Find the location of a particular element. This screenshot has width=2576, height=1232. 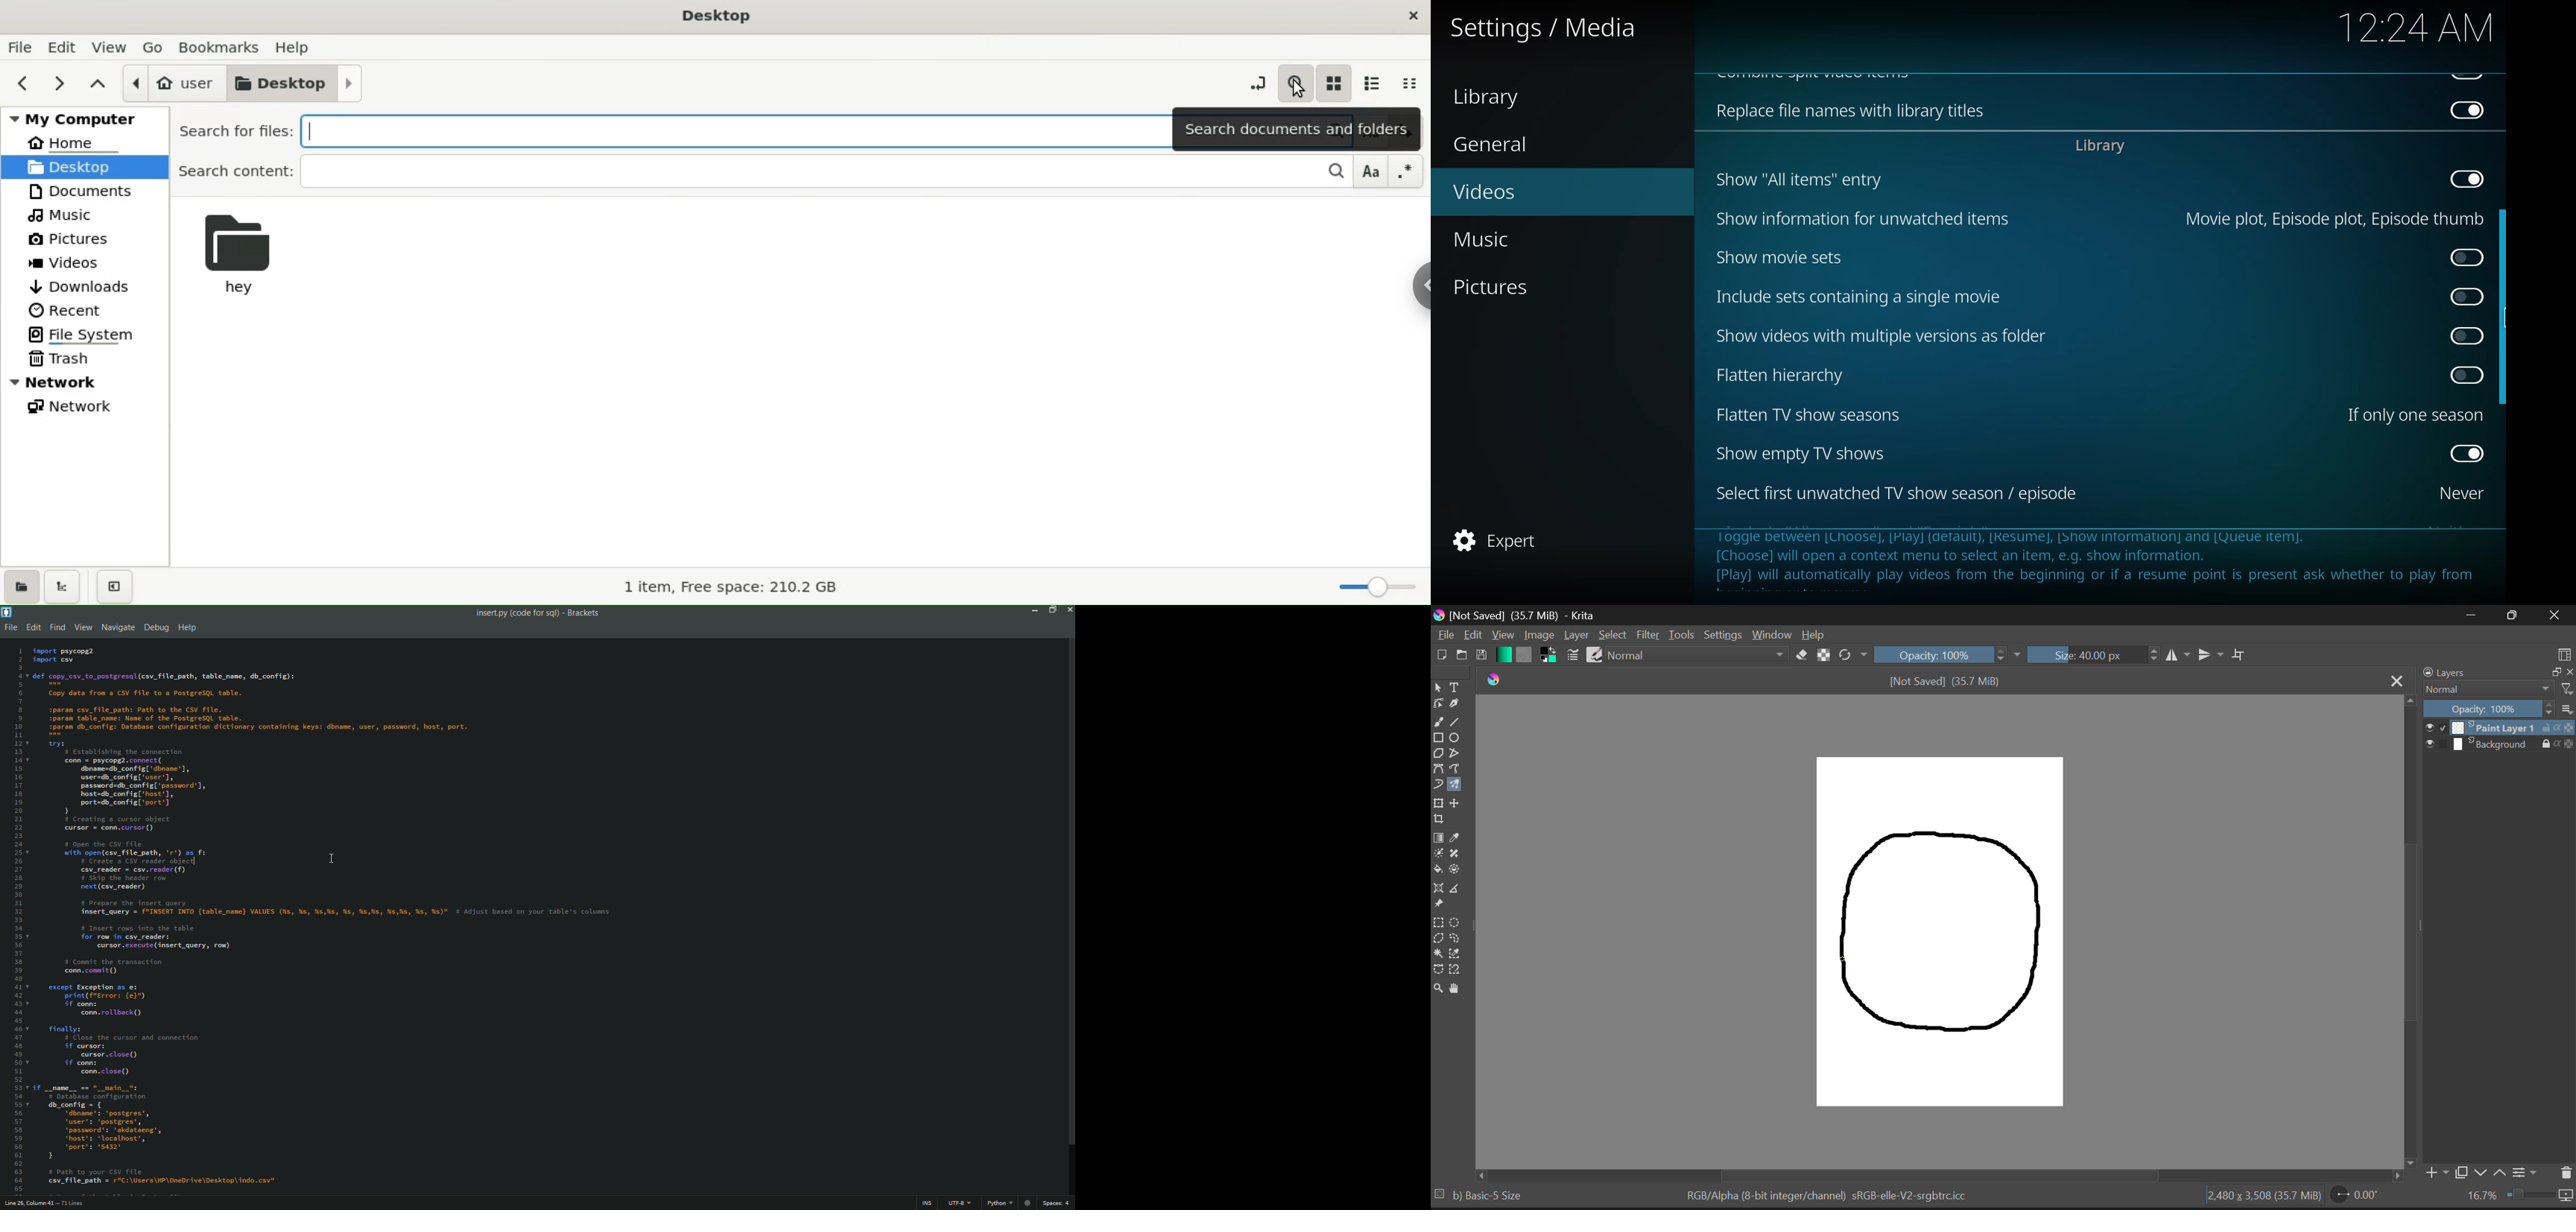

Fill is located at coordinates (1438, 868).